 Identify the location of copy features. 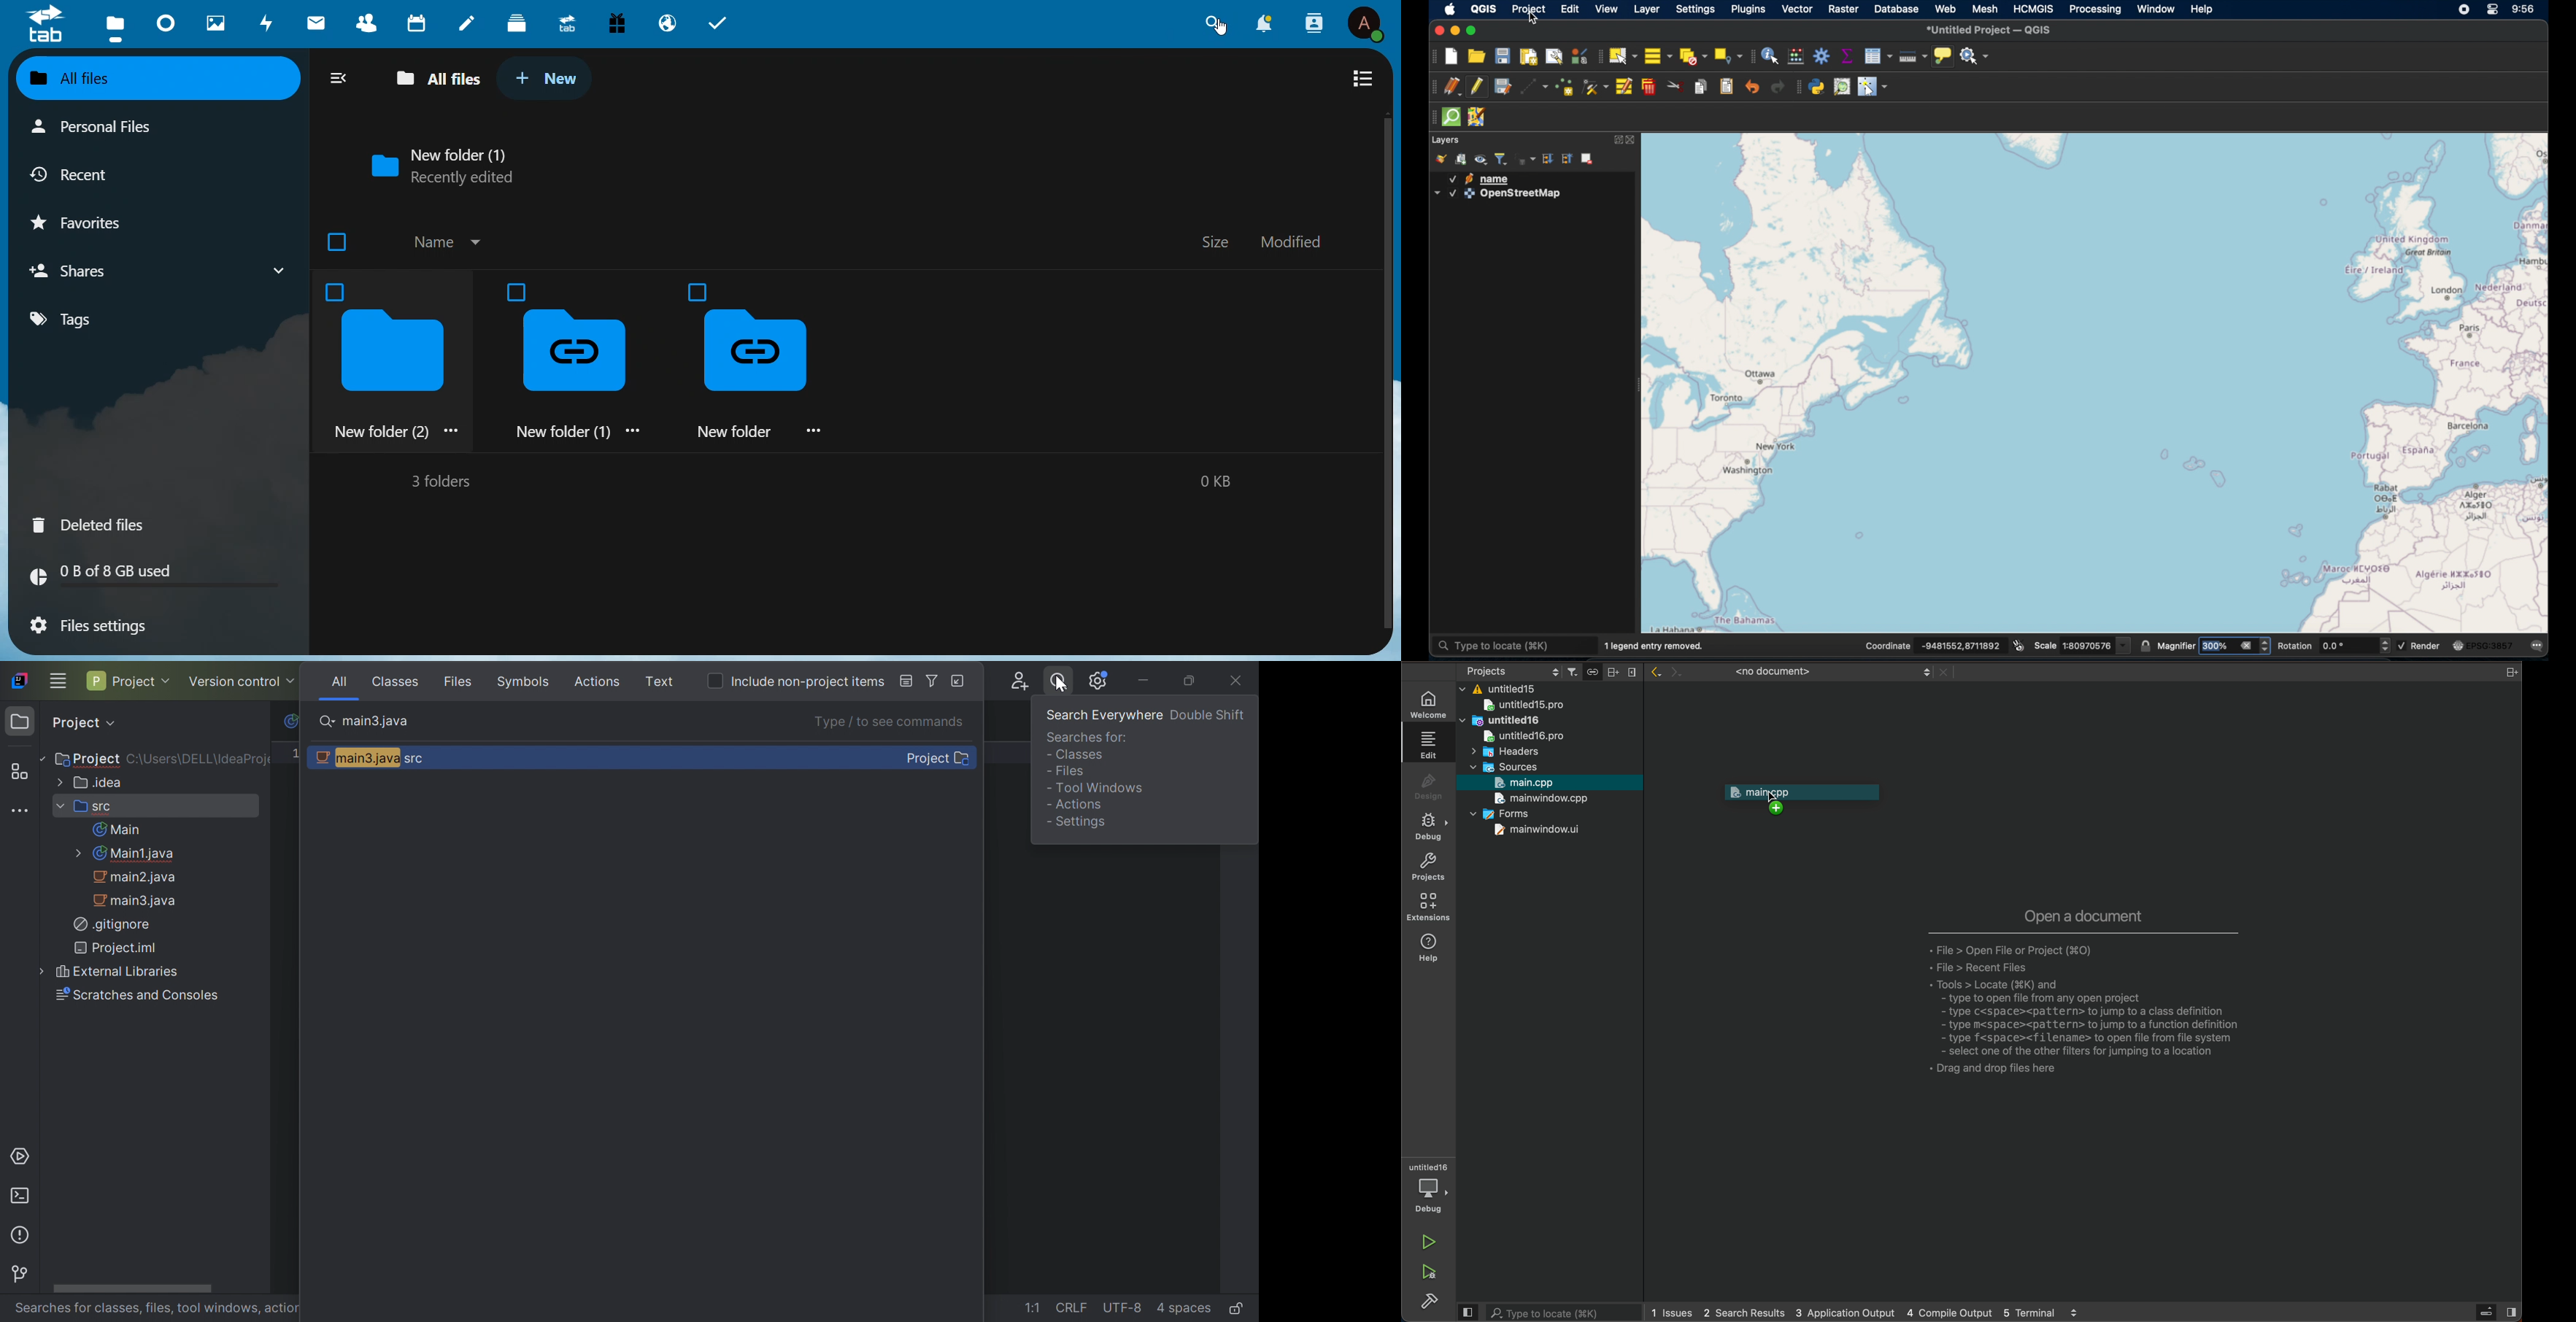
(1702, 86).